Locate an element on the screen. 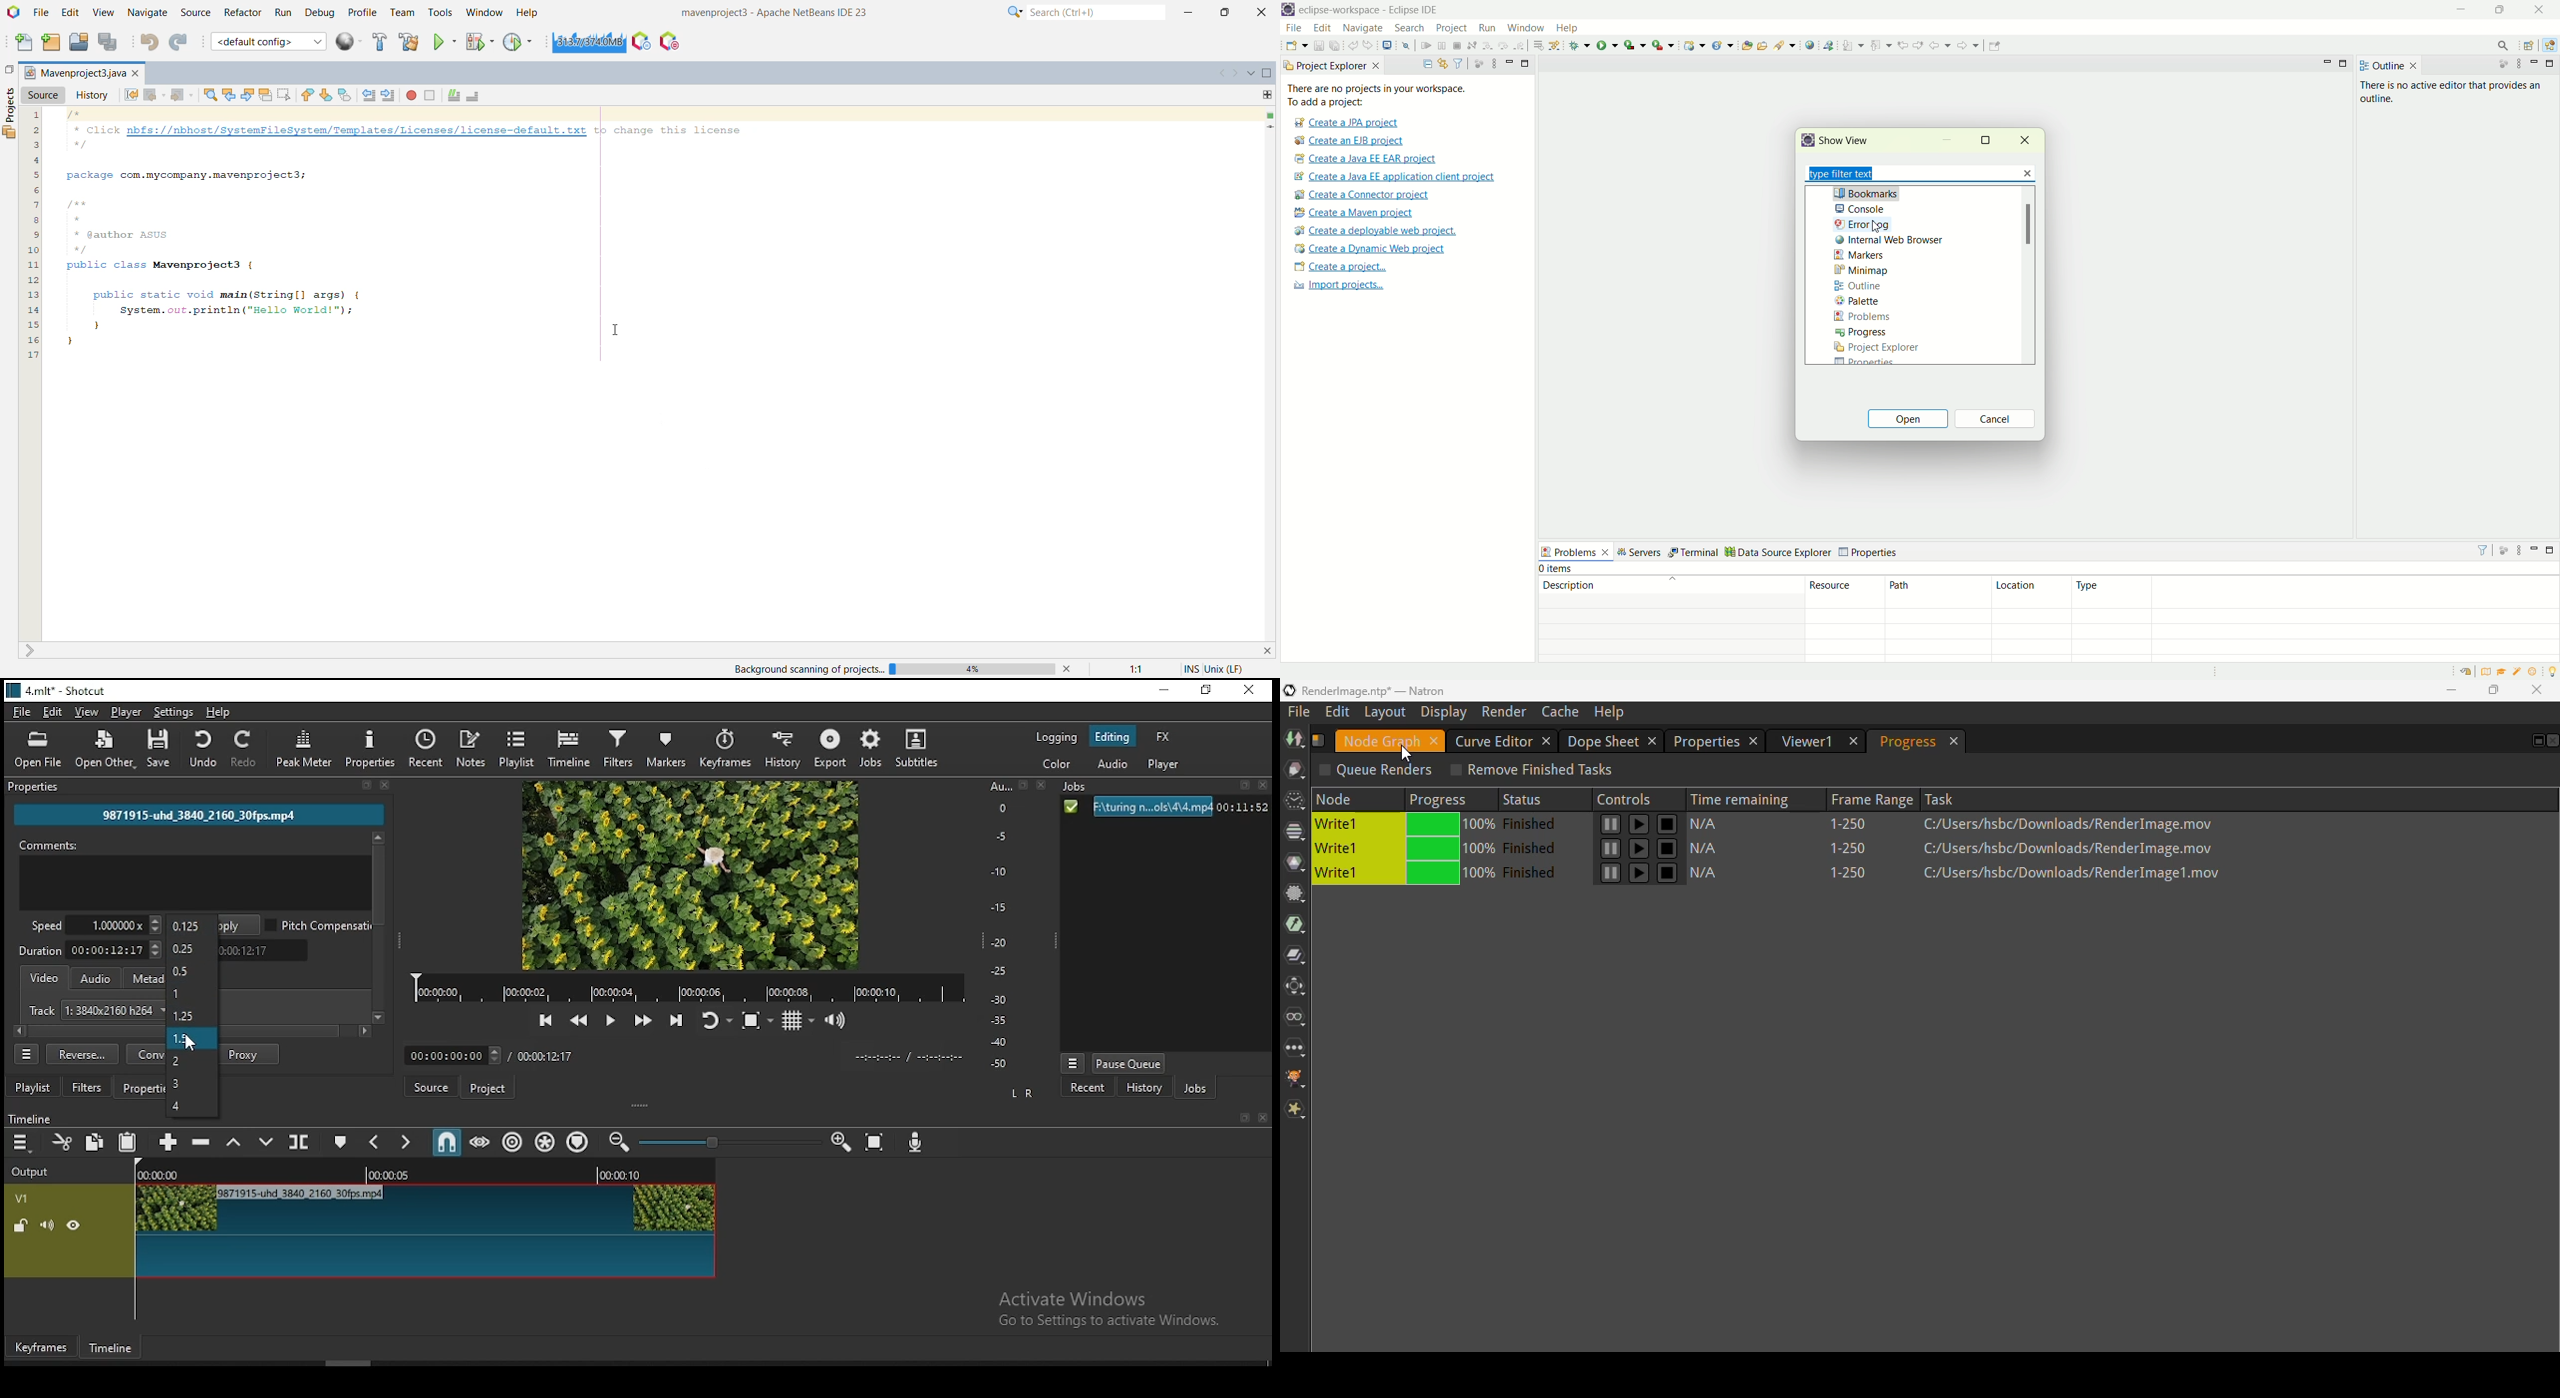  bookmark is located at coordinates (1242, 1118).